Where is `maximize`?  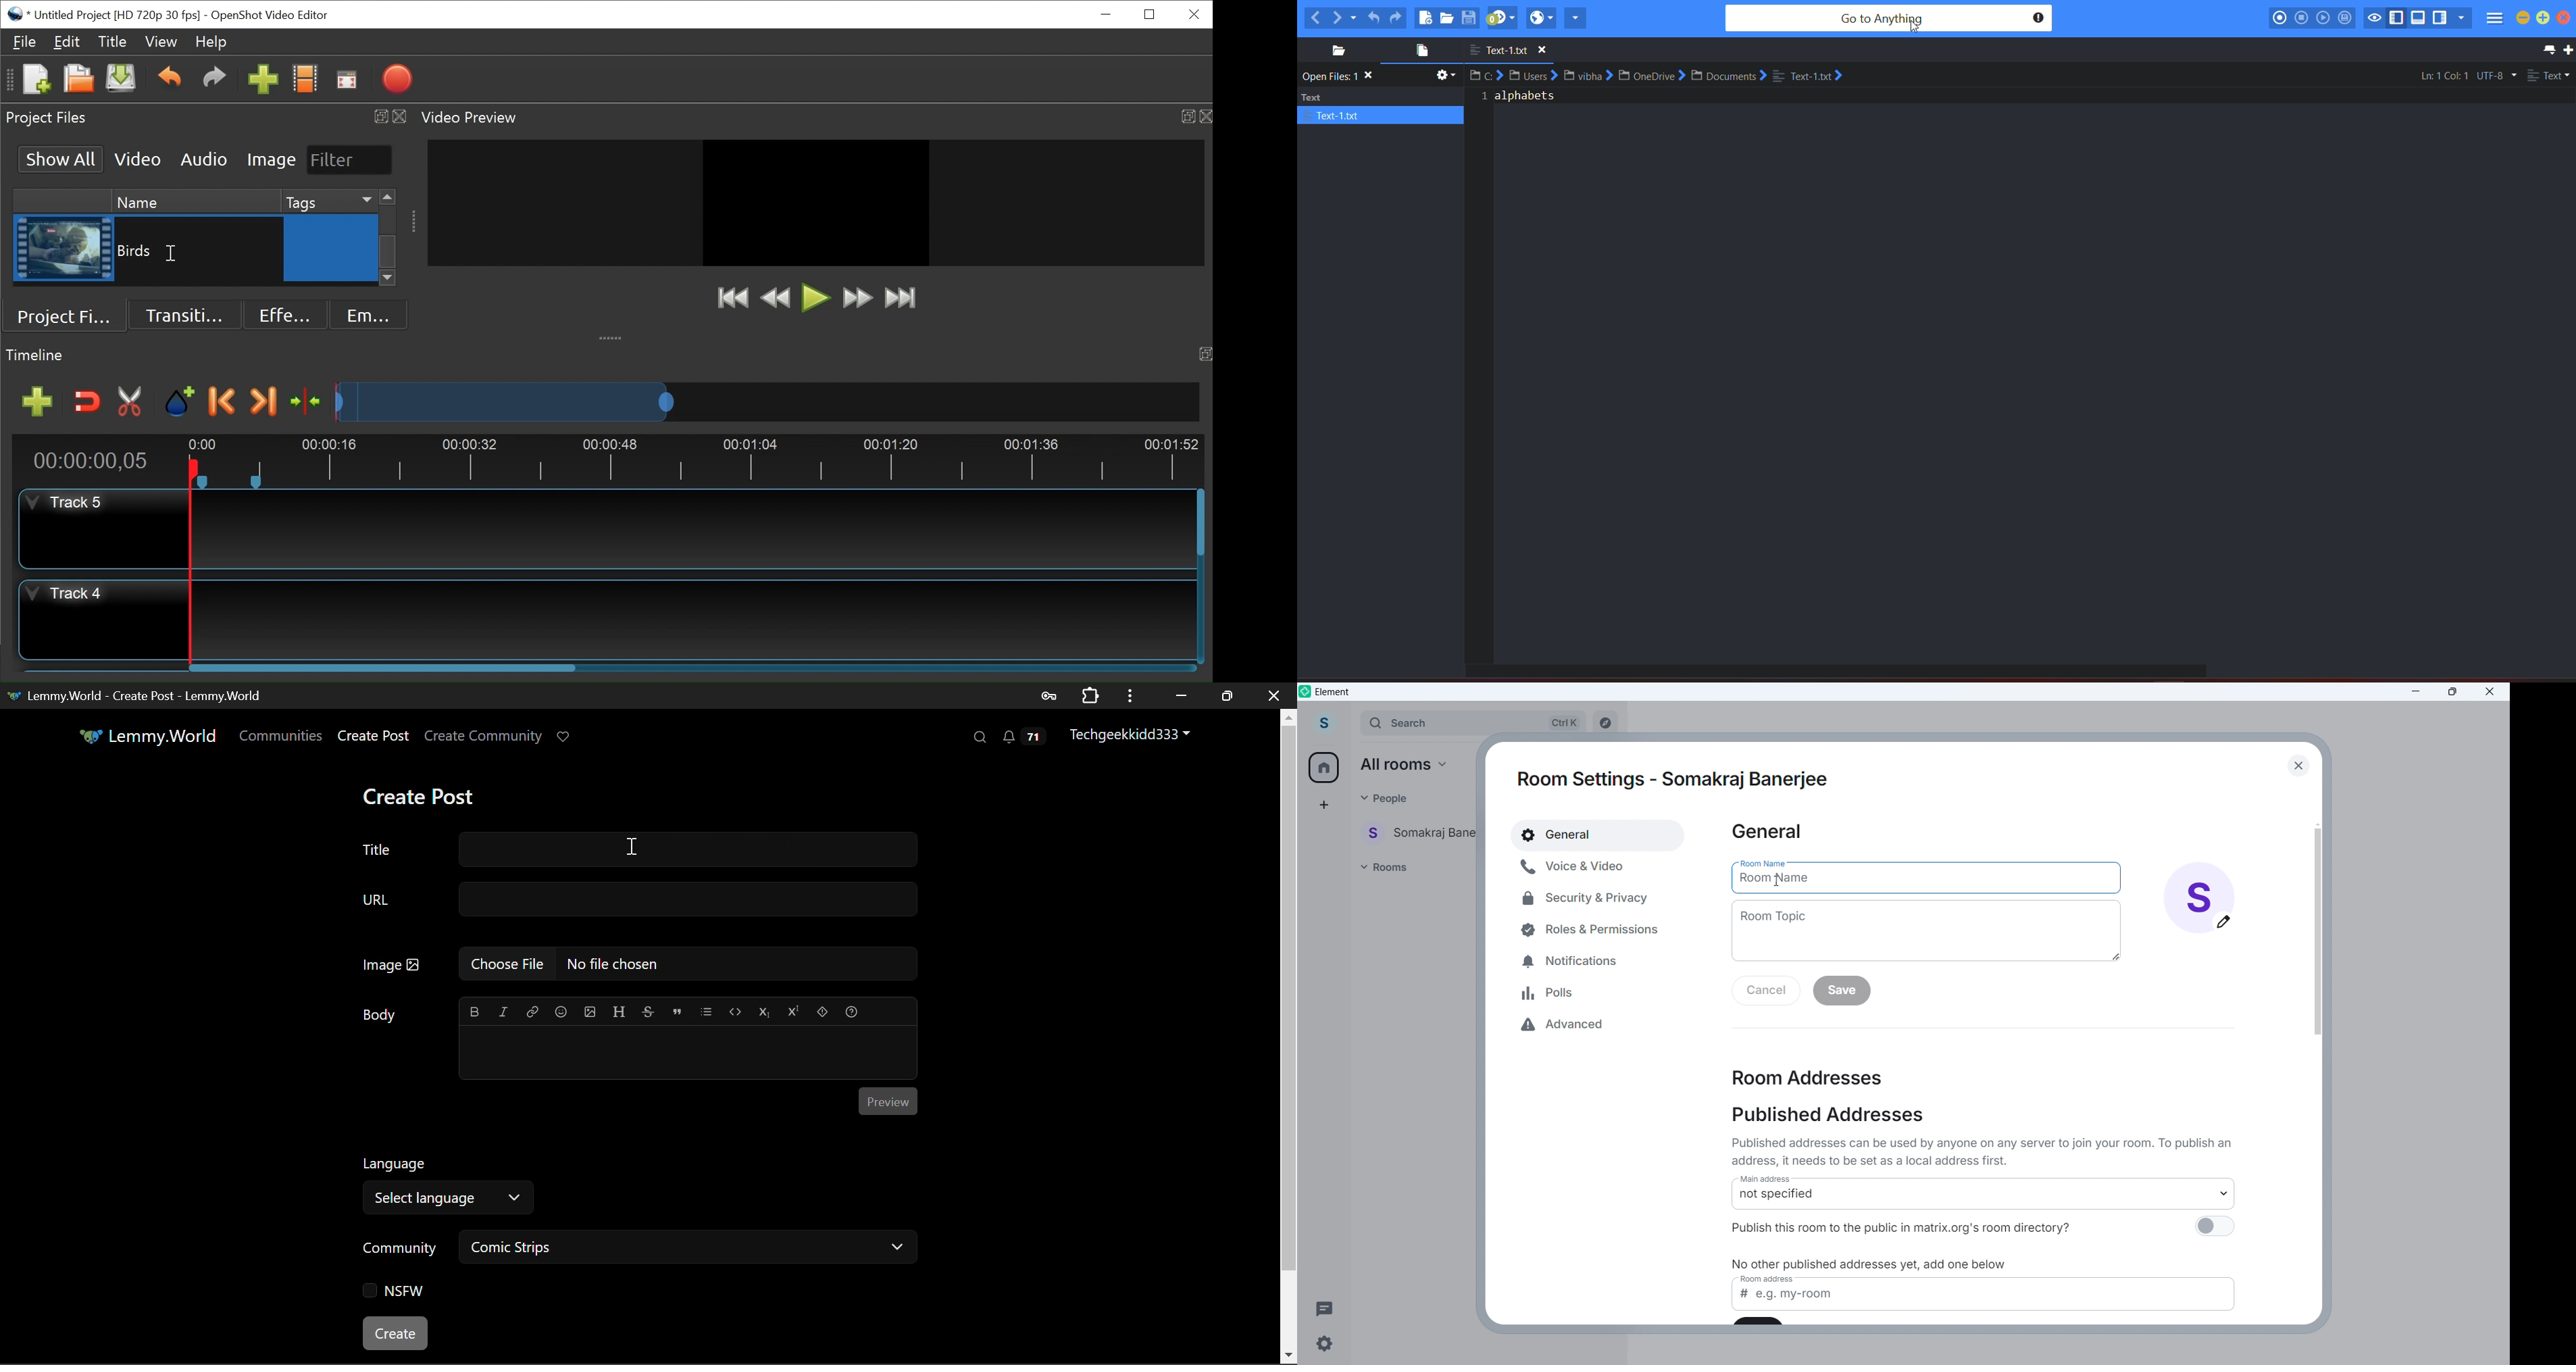
maximize is located at coordinates (2544, 19).